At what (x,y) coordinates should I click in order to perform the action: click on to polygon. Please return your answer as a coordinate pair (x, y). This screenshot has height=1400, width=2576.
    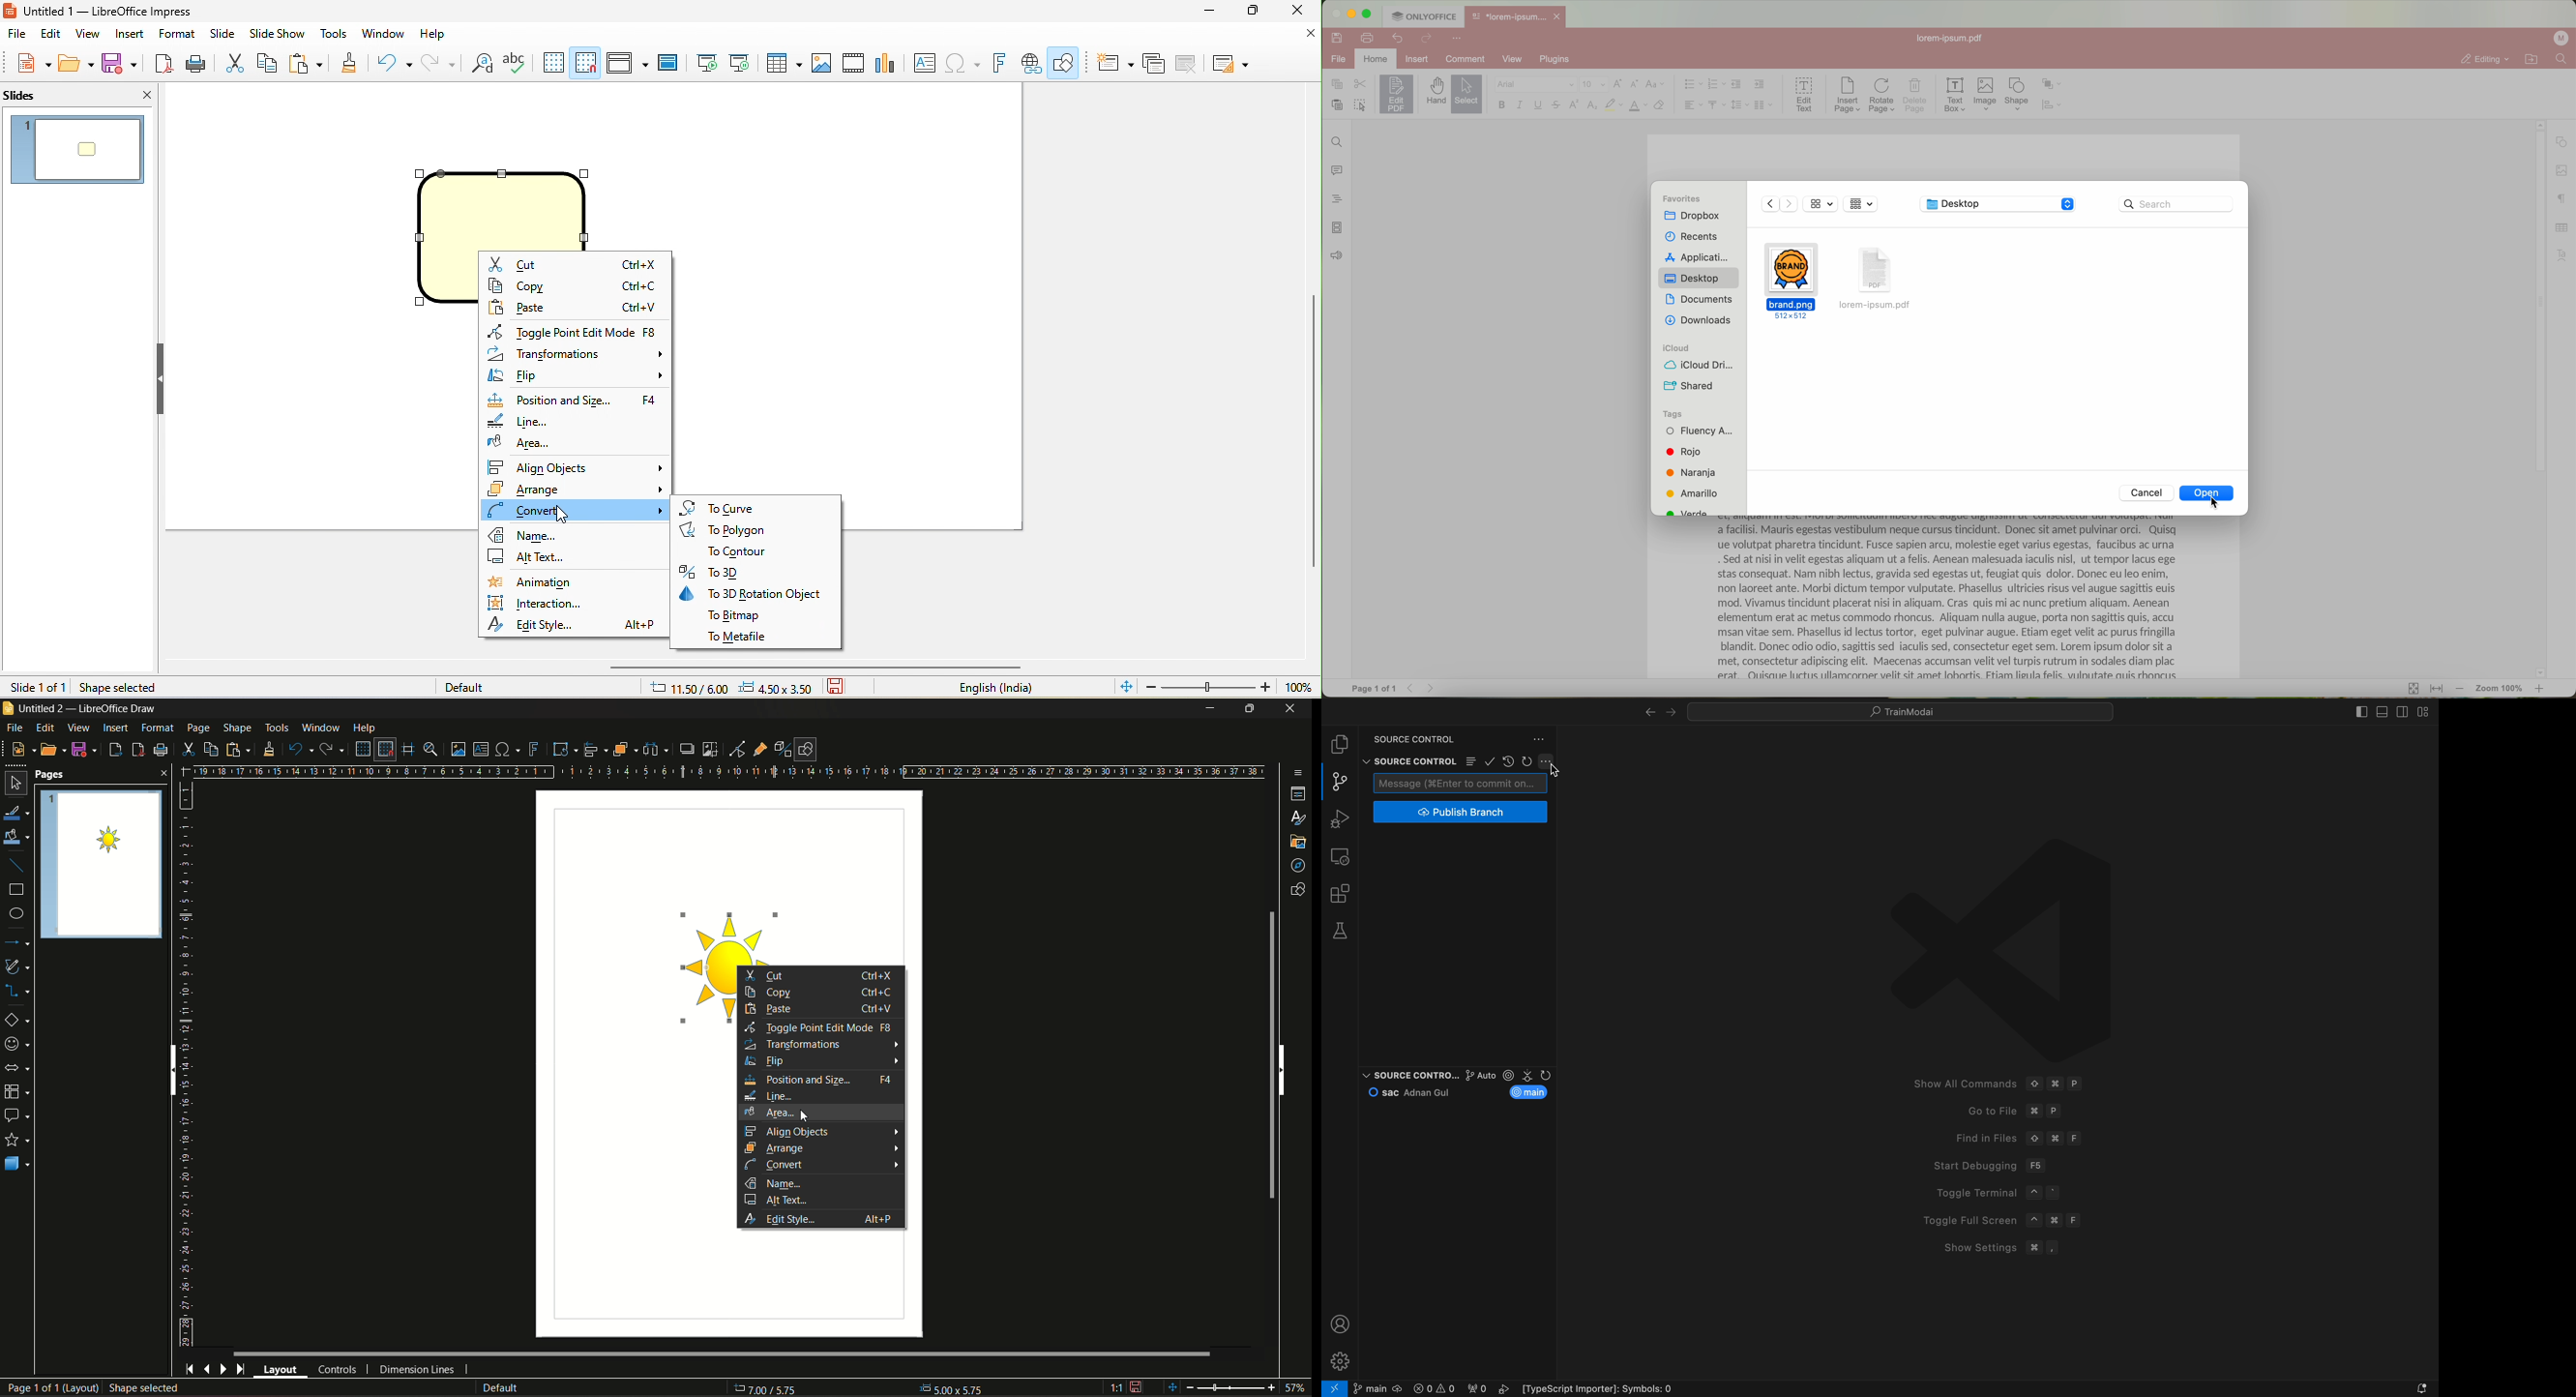
    Looking at the image, I should click on (735, 531).